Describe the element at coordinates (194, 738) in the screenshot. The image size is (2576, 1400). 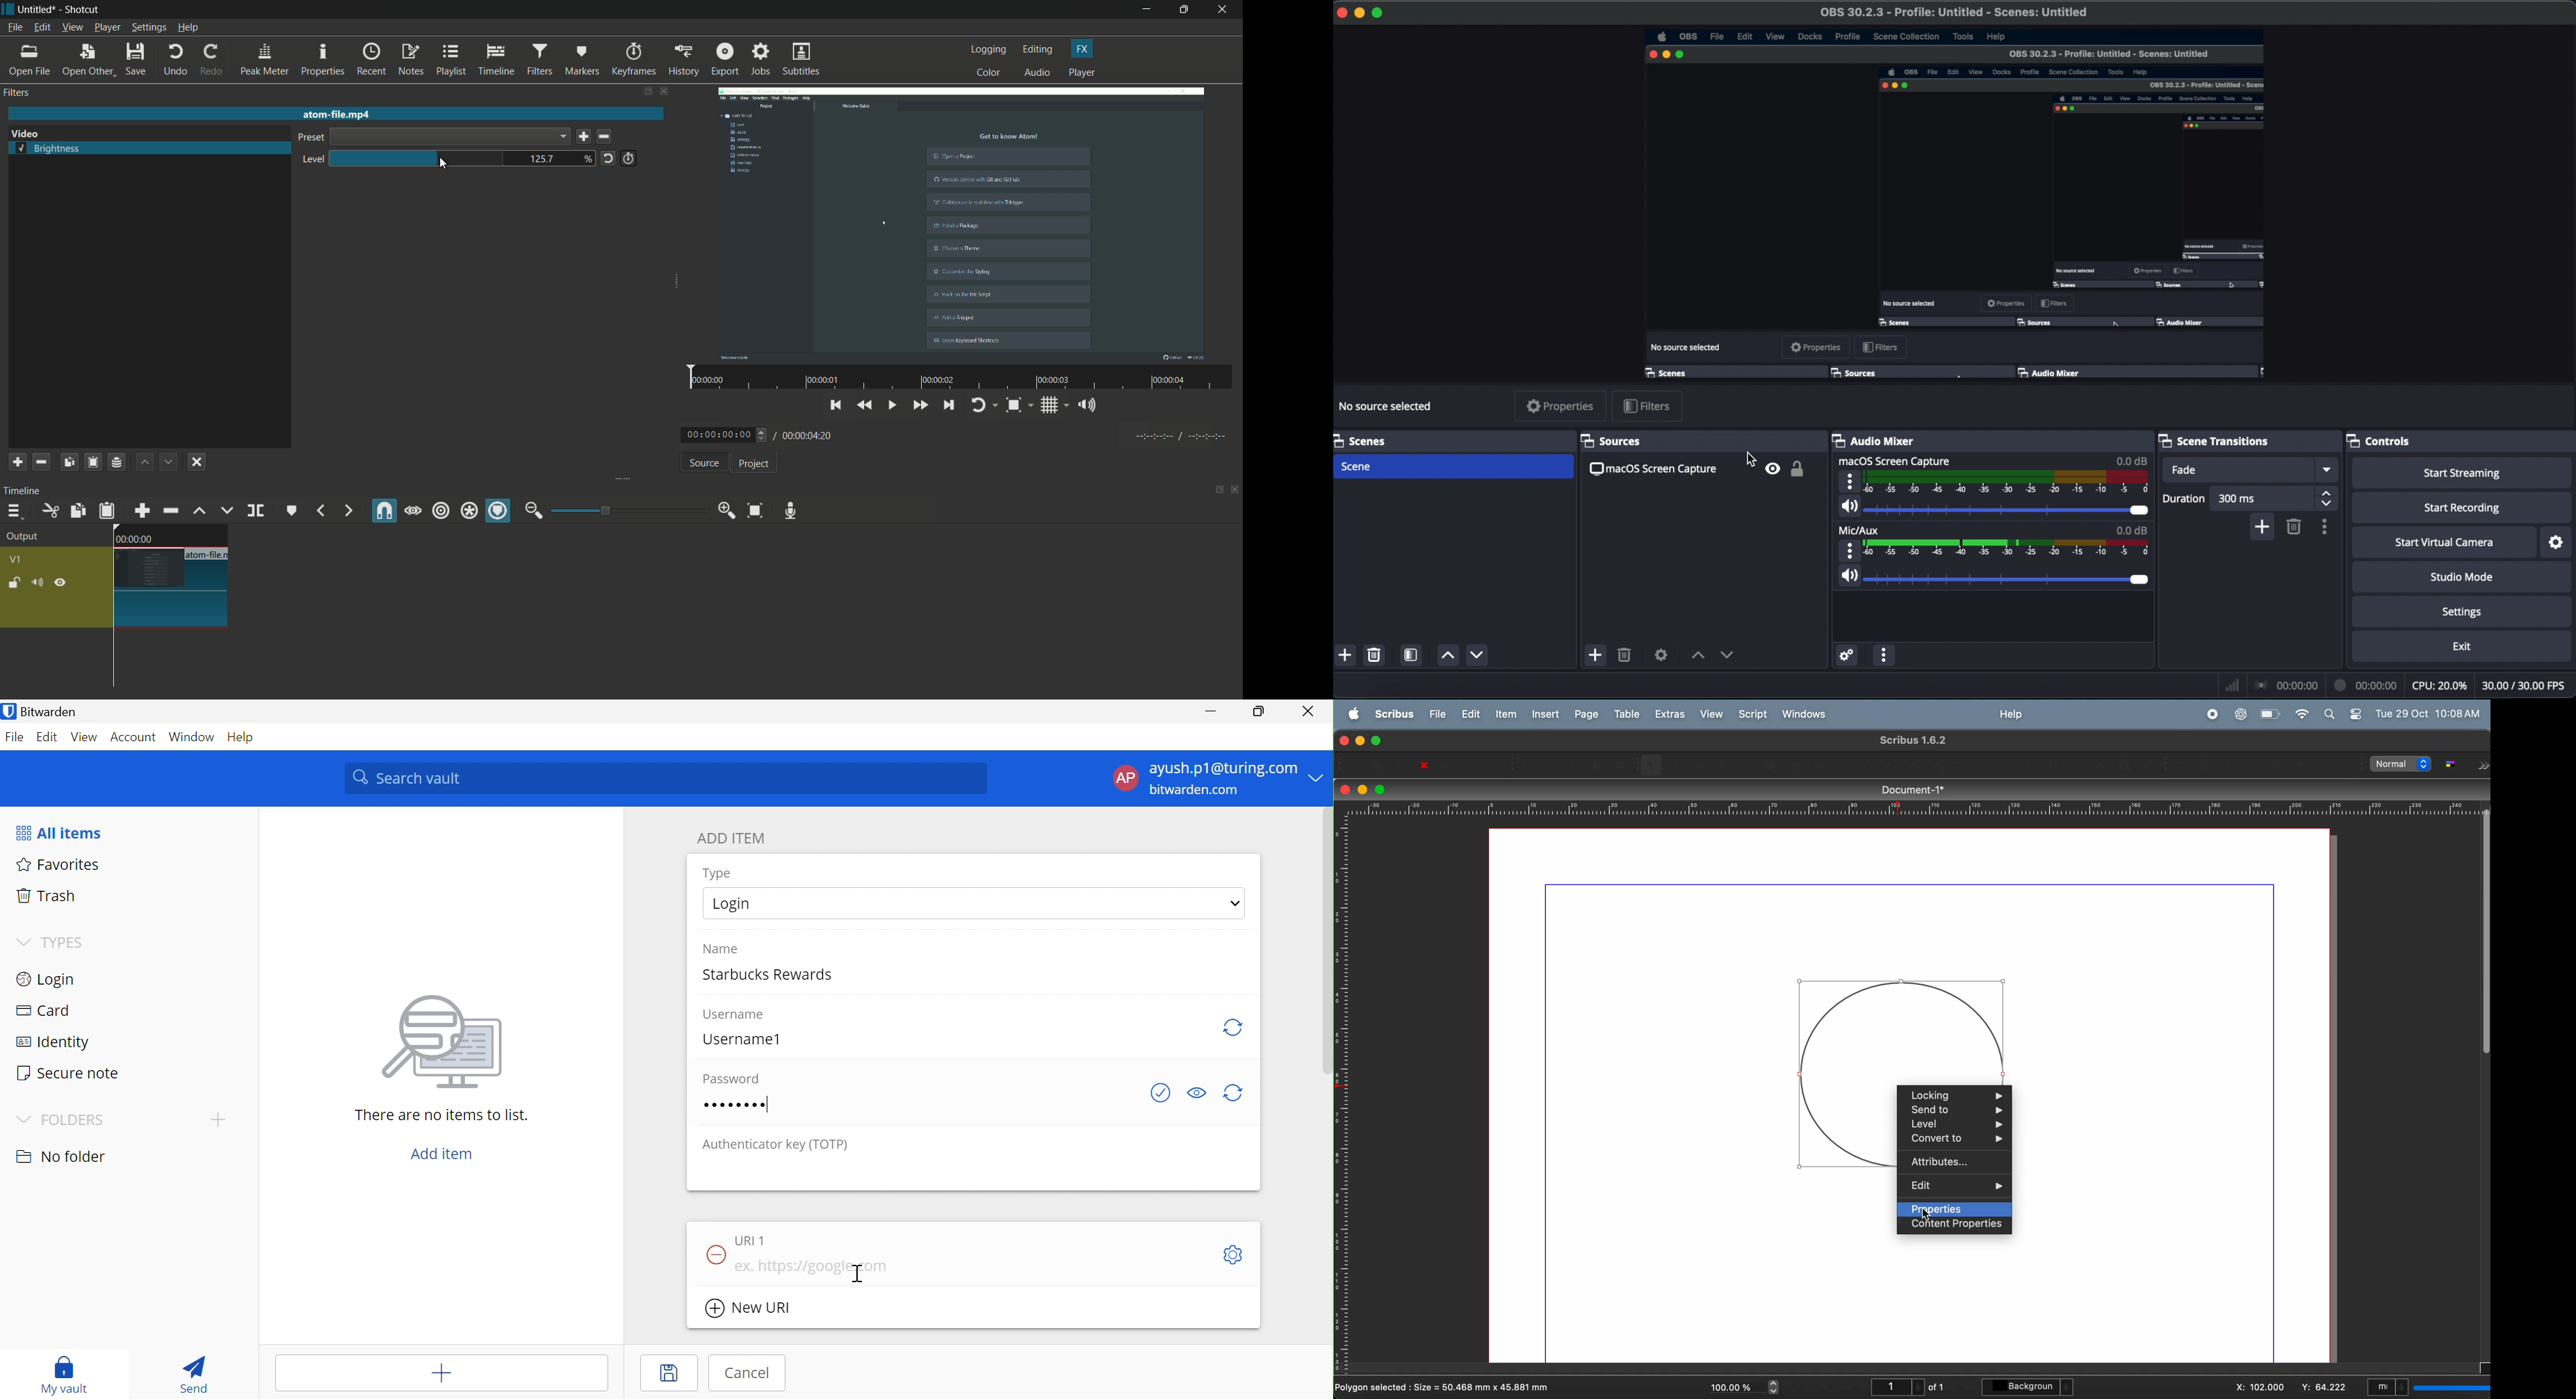
I see `Window` at that location.